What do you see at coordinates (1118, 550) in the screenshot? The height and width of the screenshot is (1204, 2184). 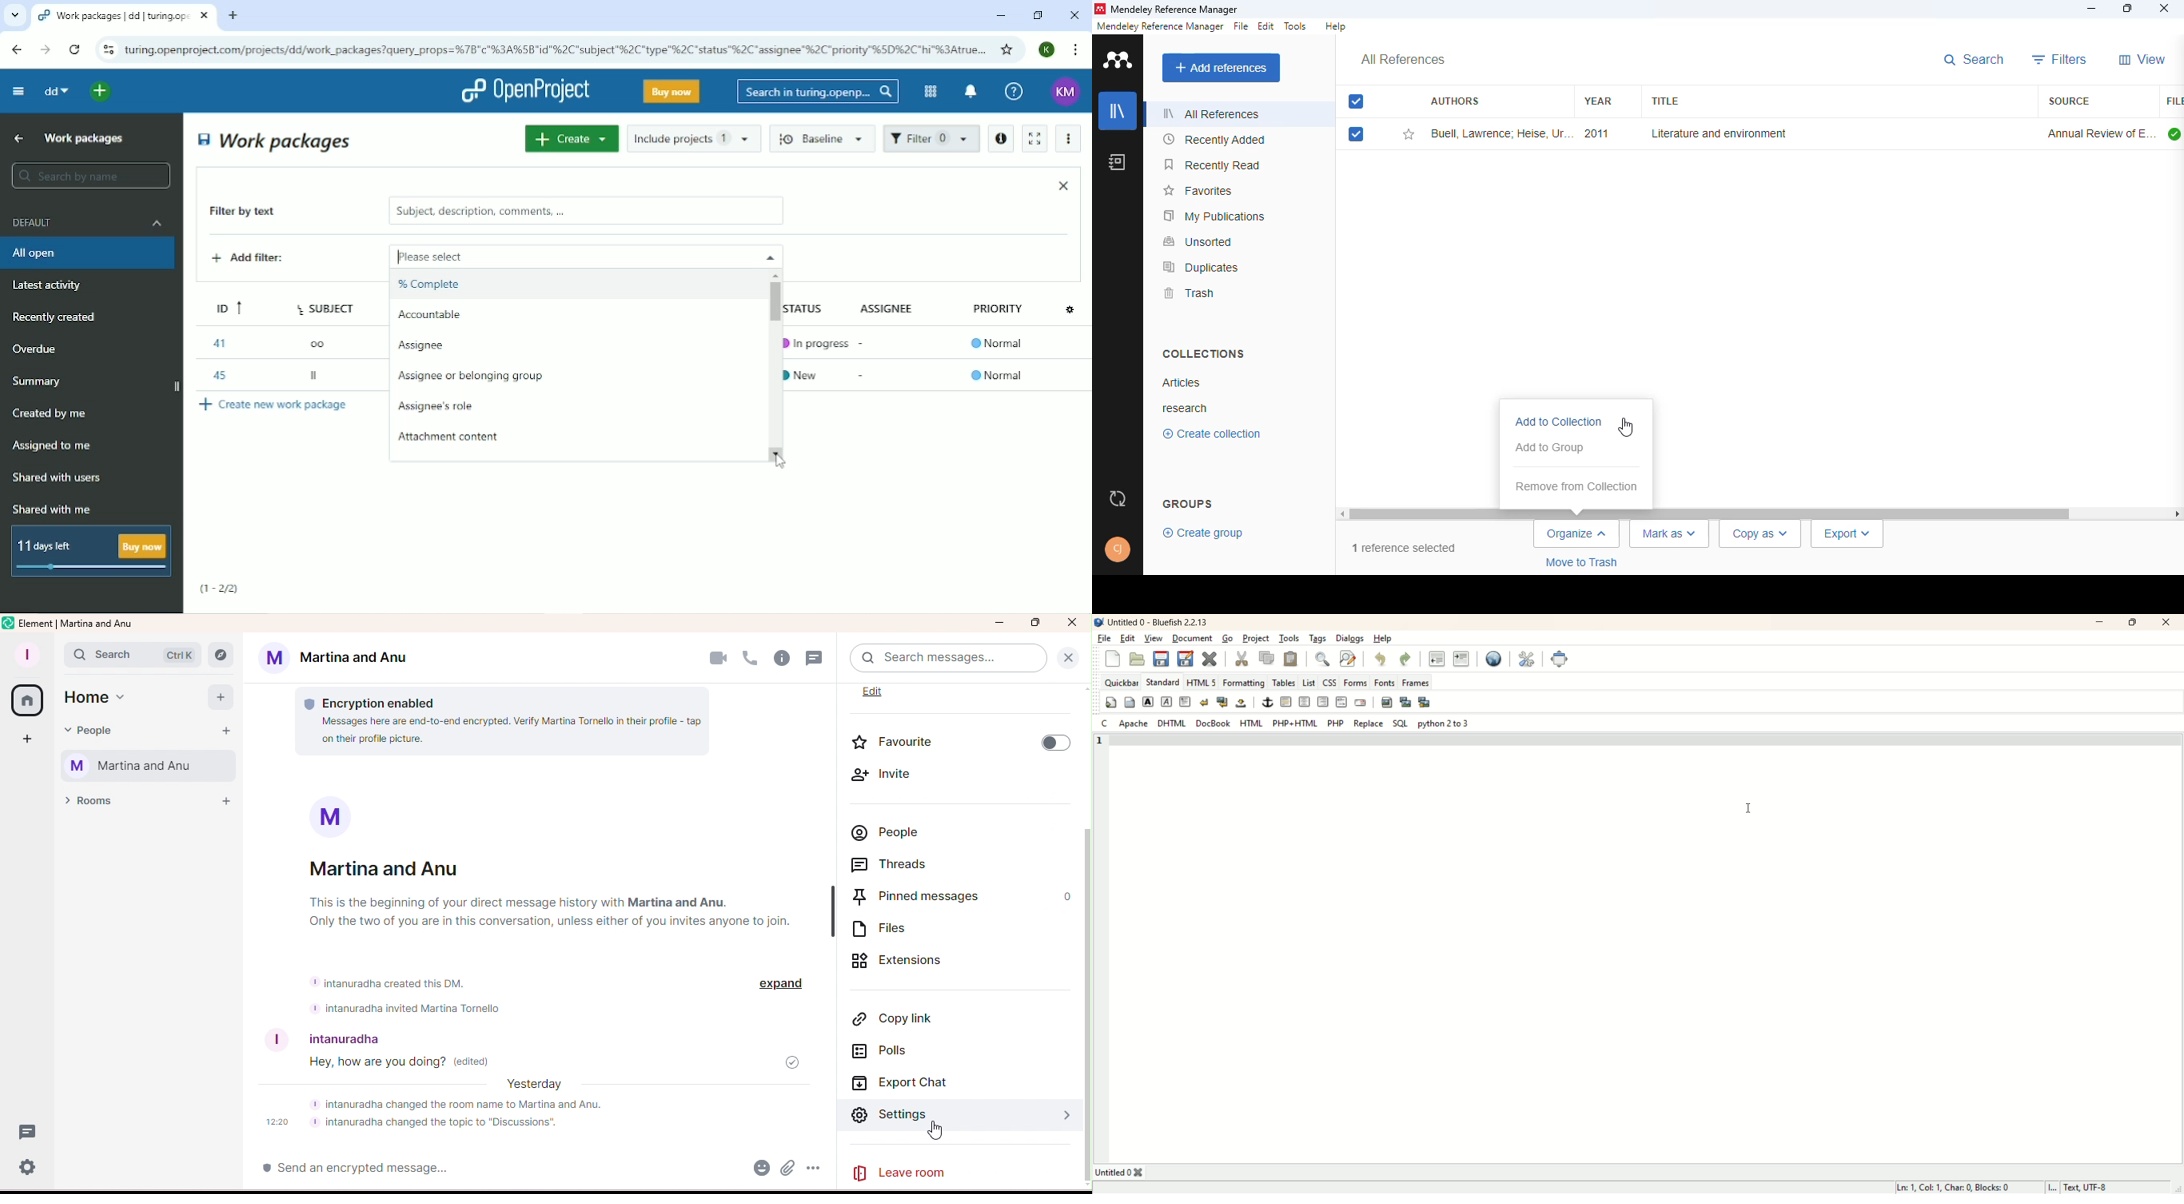 I see `profile` at bounding box center [1118, 550].